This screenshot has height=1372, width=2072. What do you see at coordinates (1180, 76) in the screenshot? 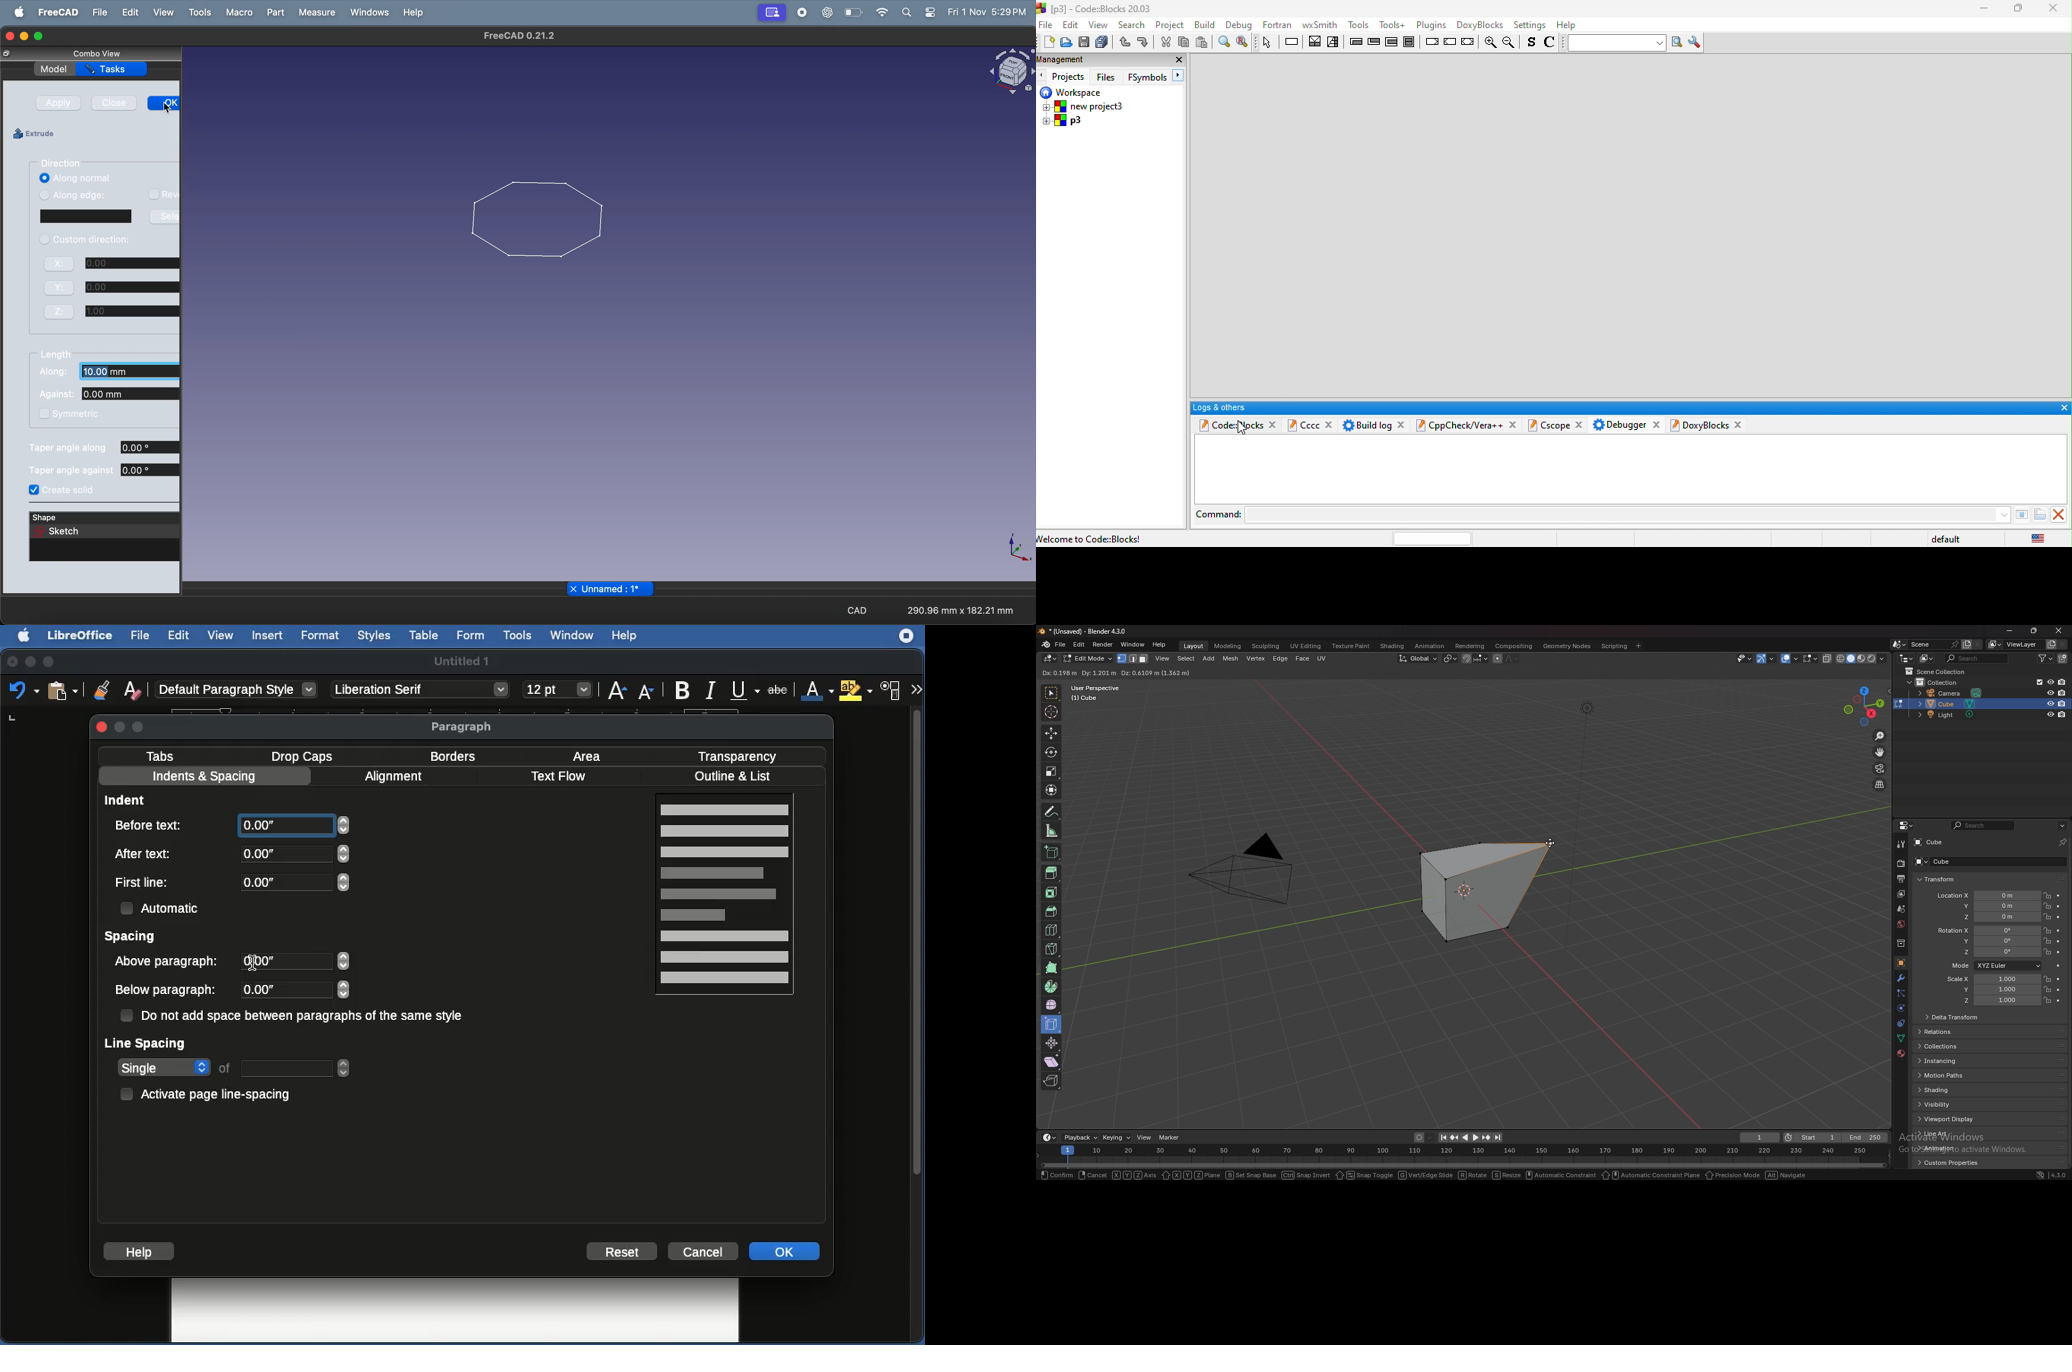
I see `next` at bounding box center [1180, 76].